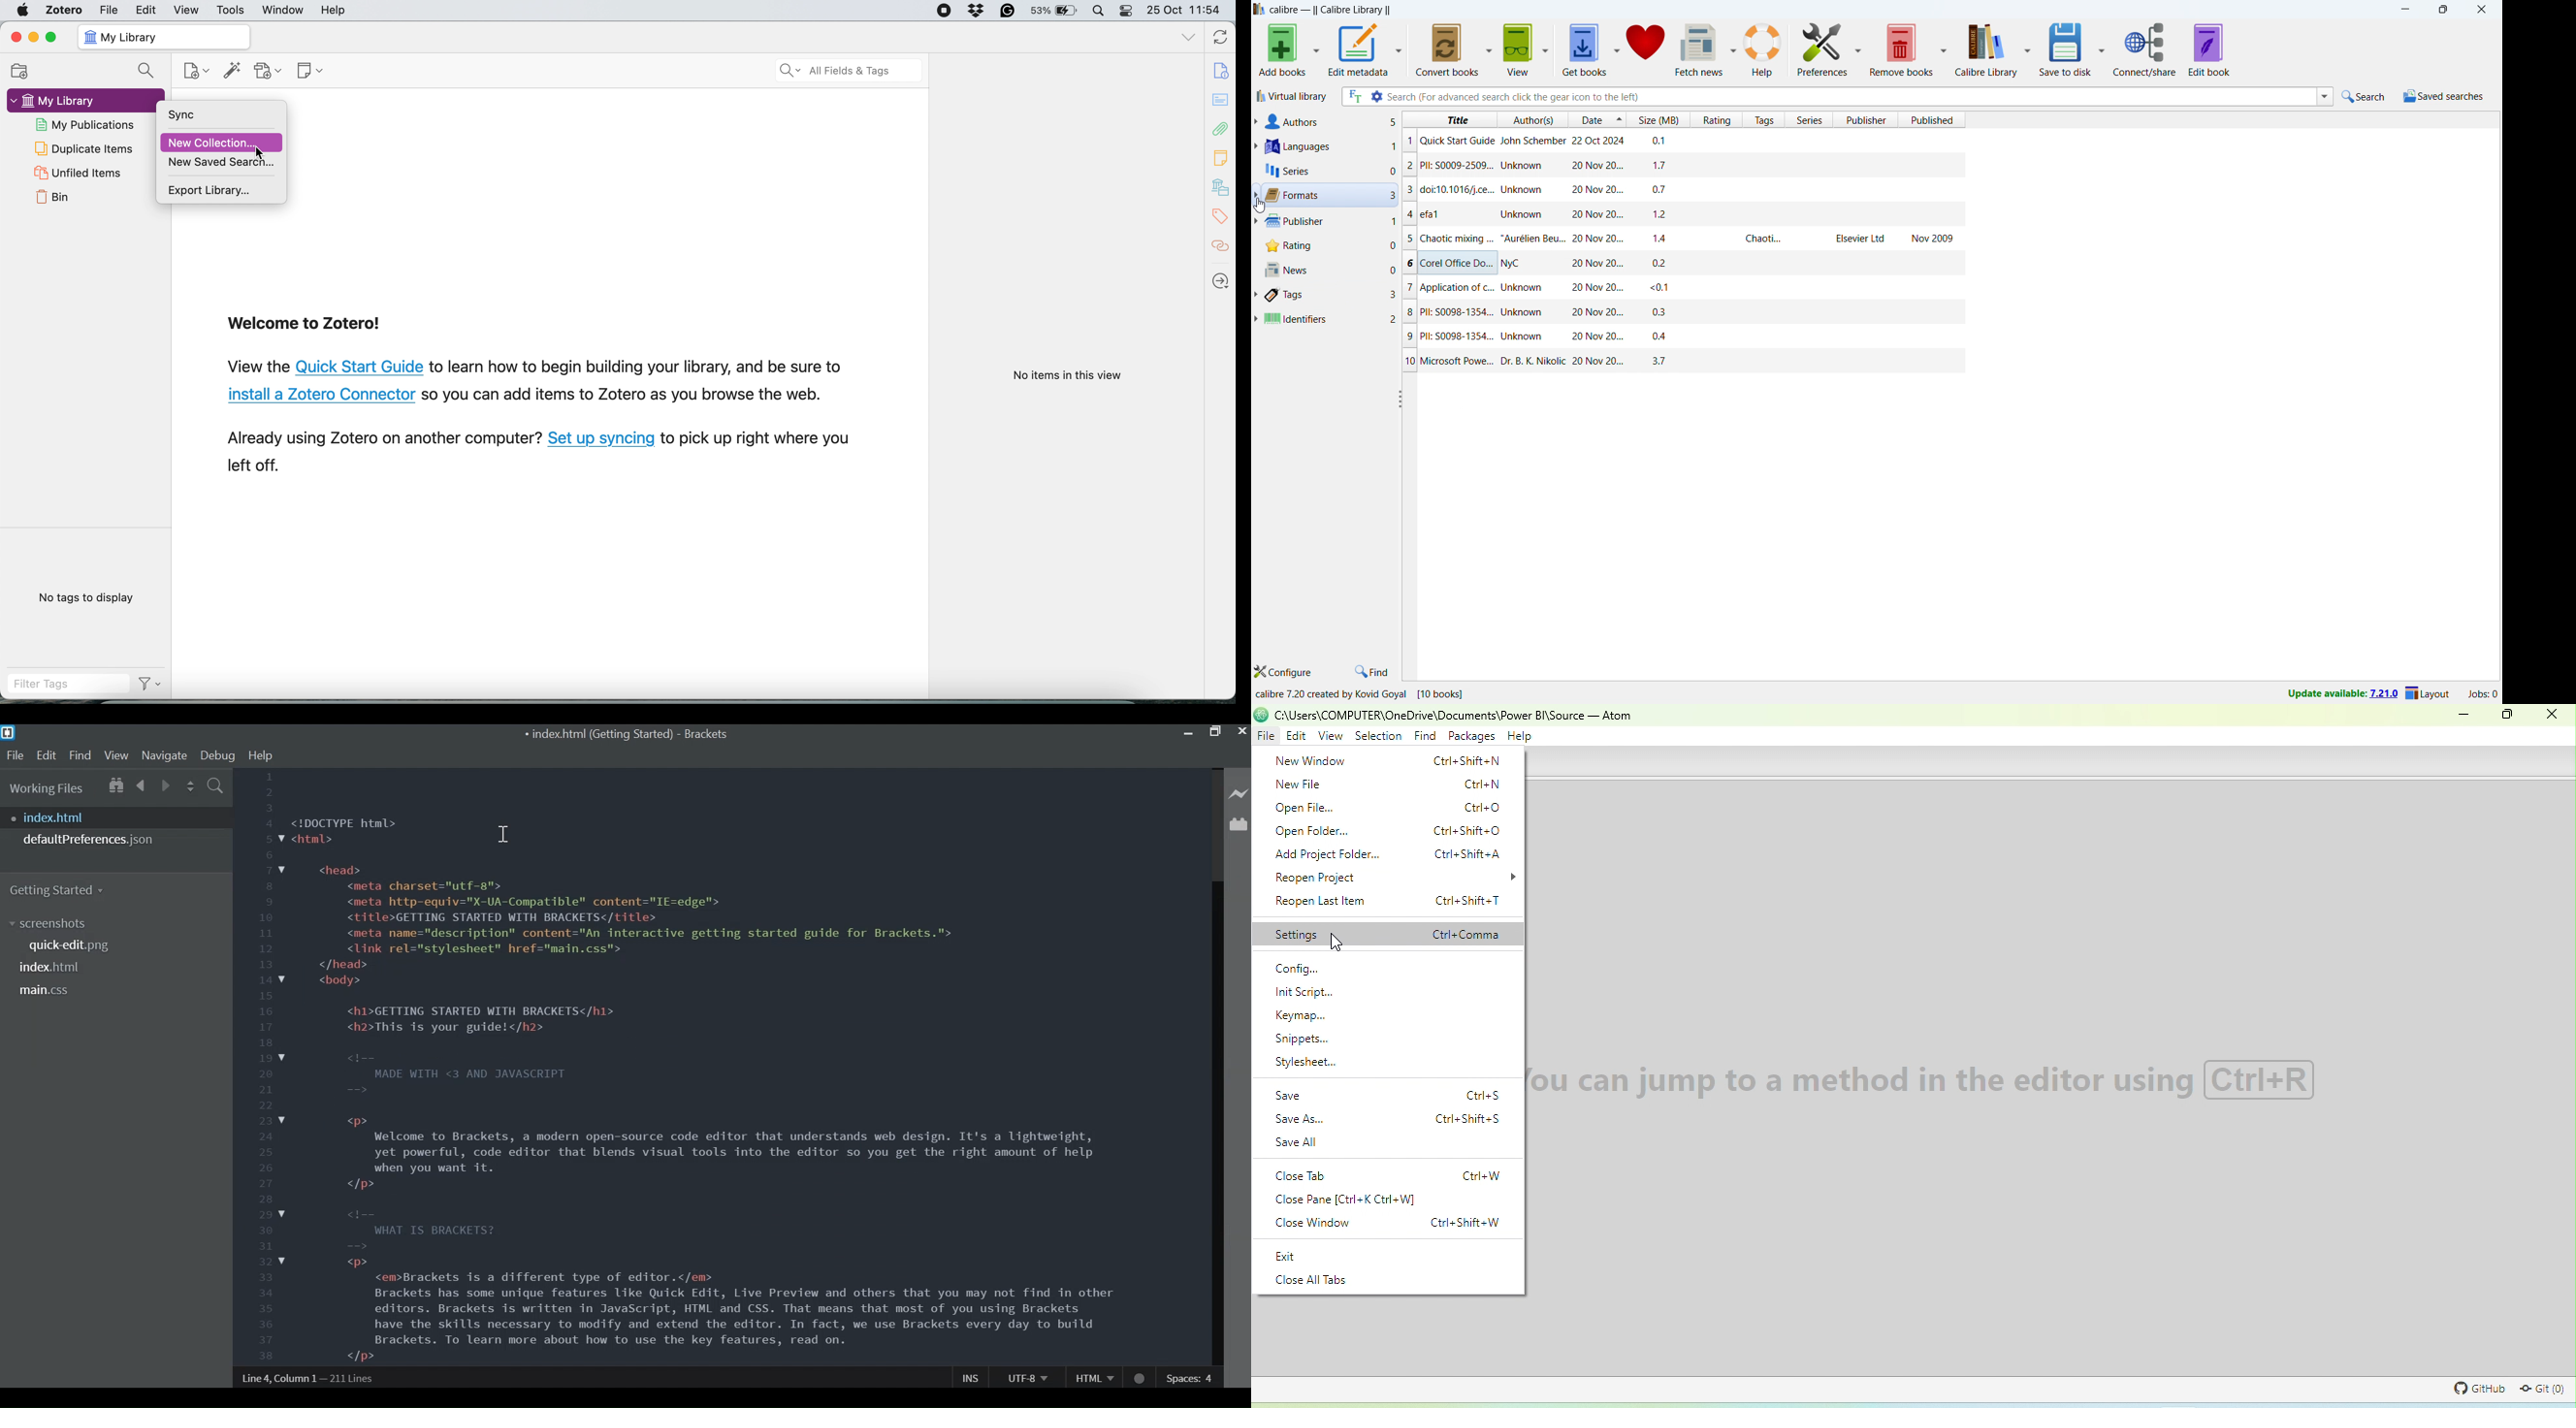 Image resolution: width=2576 pixels, height=1428 pixels. What do you see at coordinates (1680, 287) in the screenshot?
I see `one book entry` at bounding box center [1680, 287].